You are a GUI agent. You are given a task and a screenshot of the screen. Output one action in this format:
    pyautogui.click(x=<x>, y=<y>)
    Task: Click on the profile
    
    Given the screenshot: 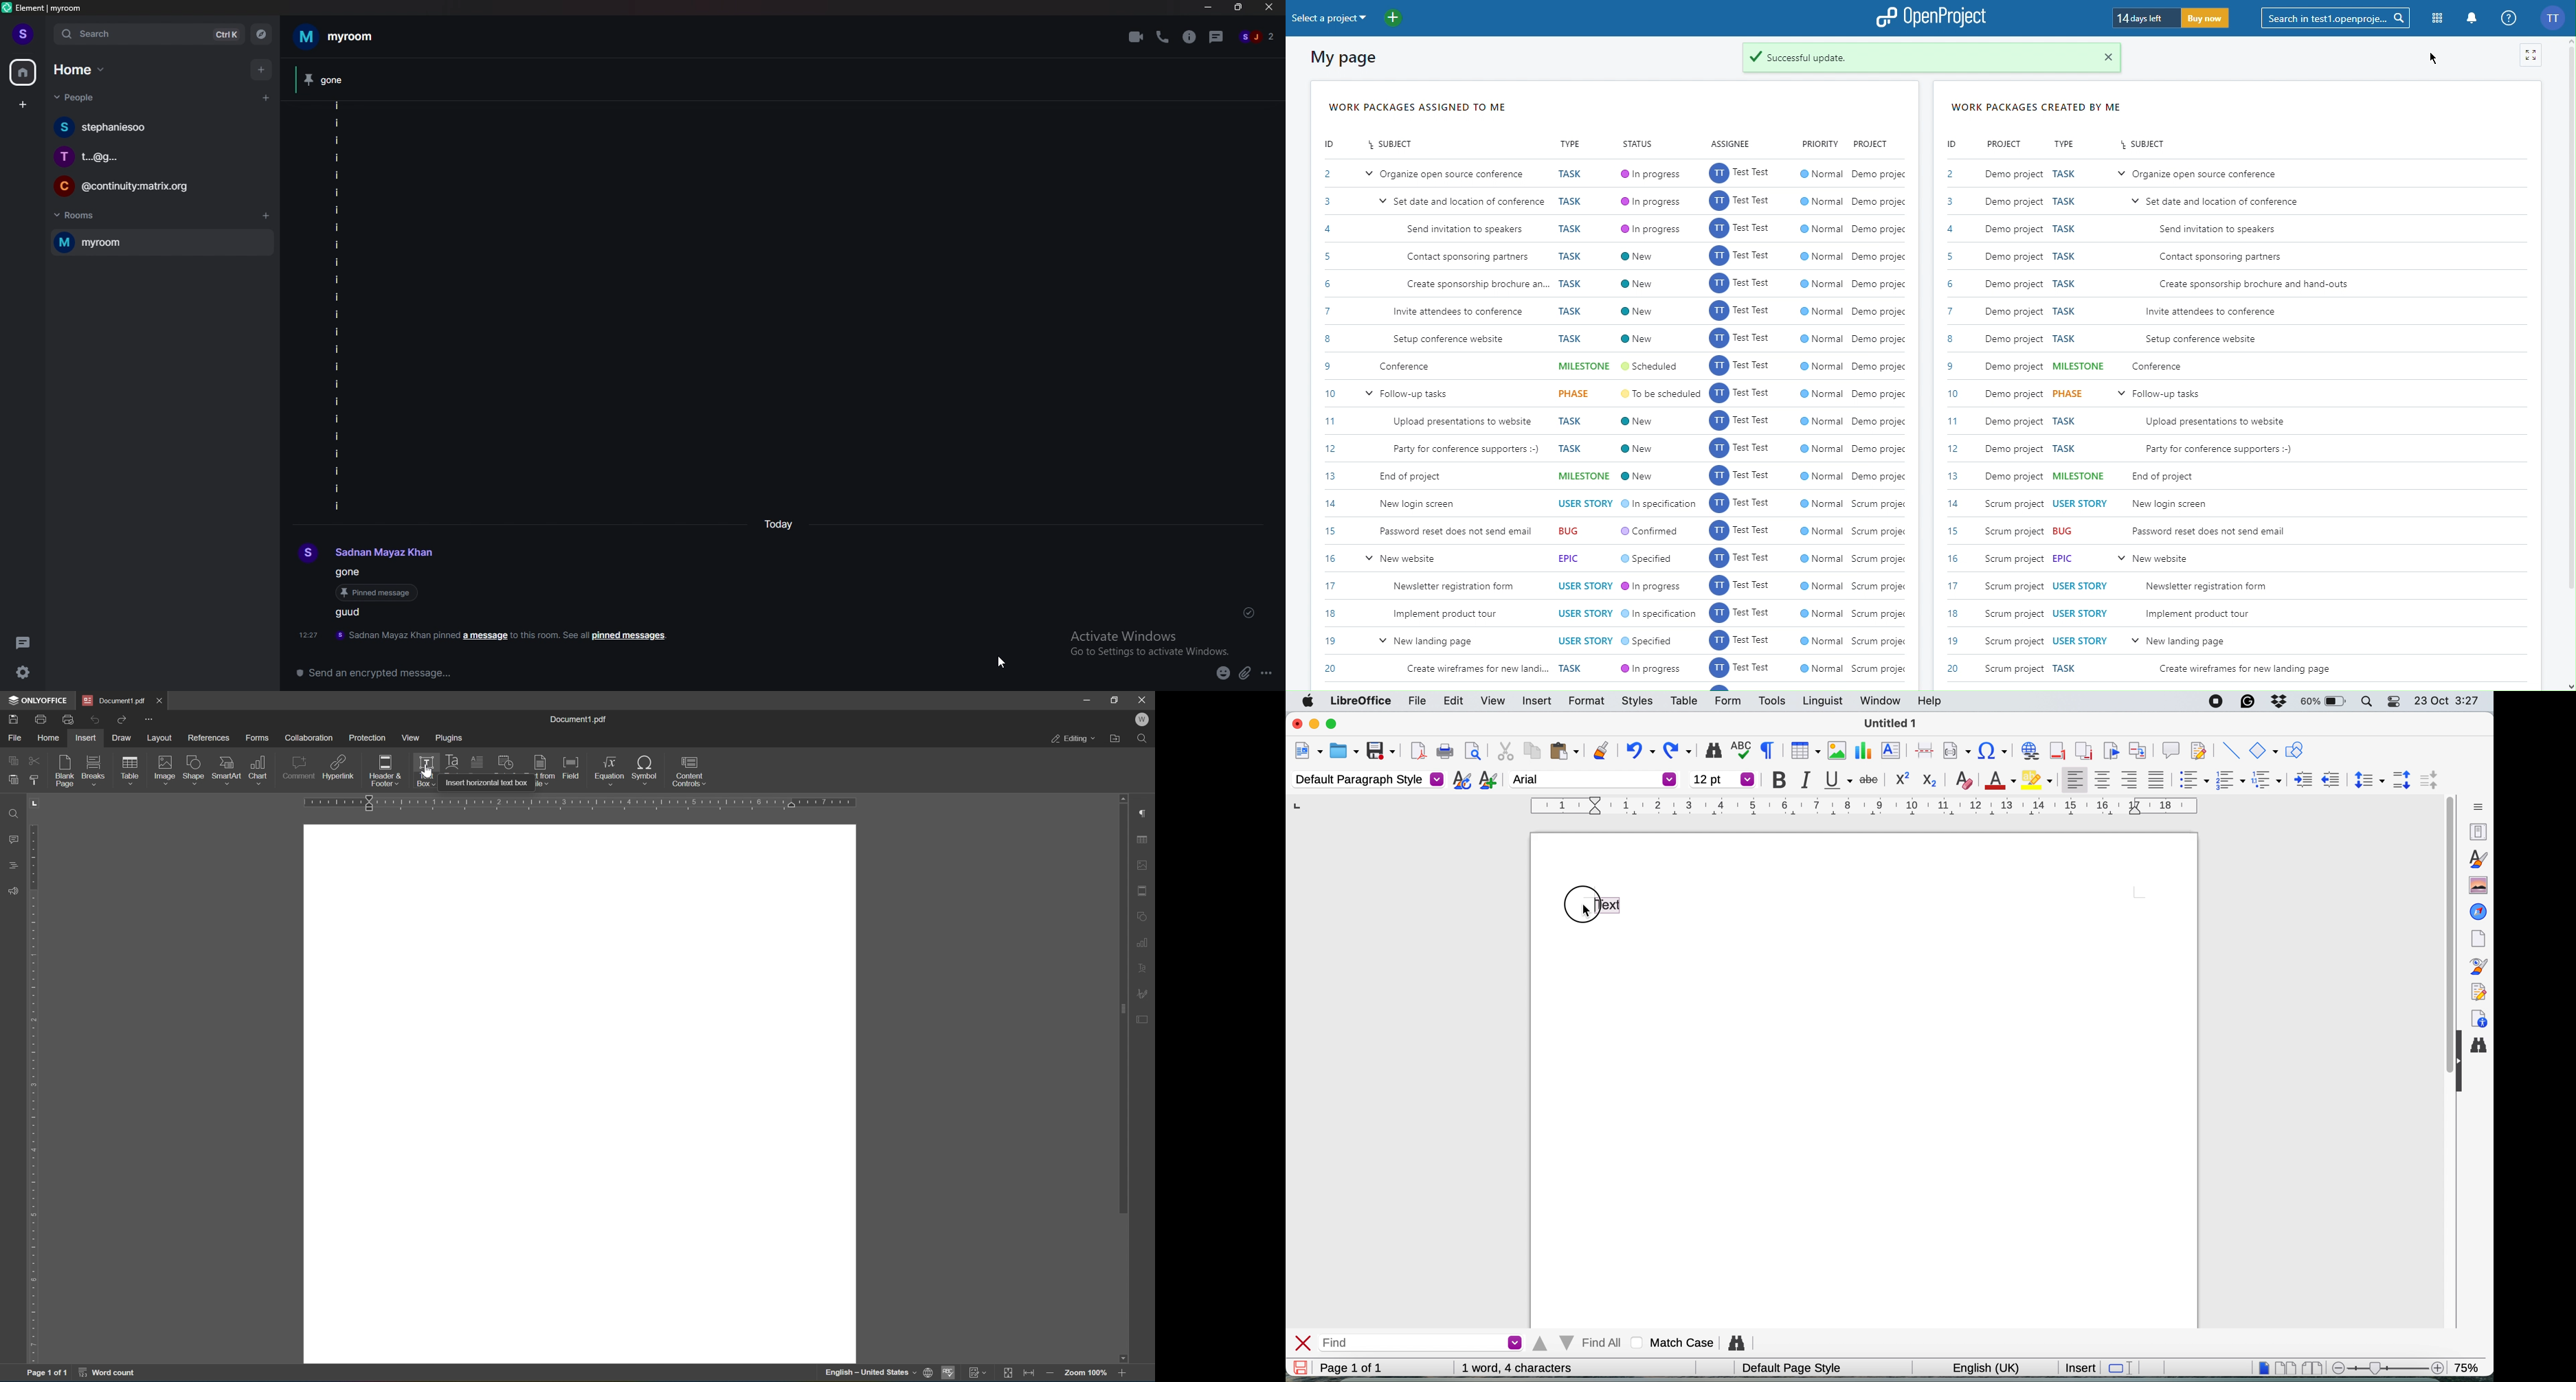 What is the action you would take?
    pyautogui.click(x=369, y=554)
    